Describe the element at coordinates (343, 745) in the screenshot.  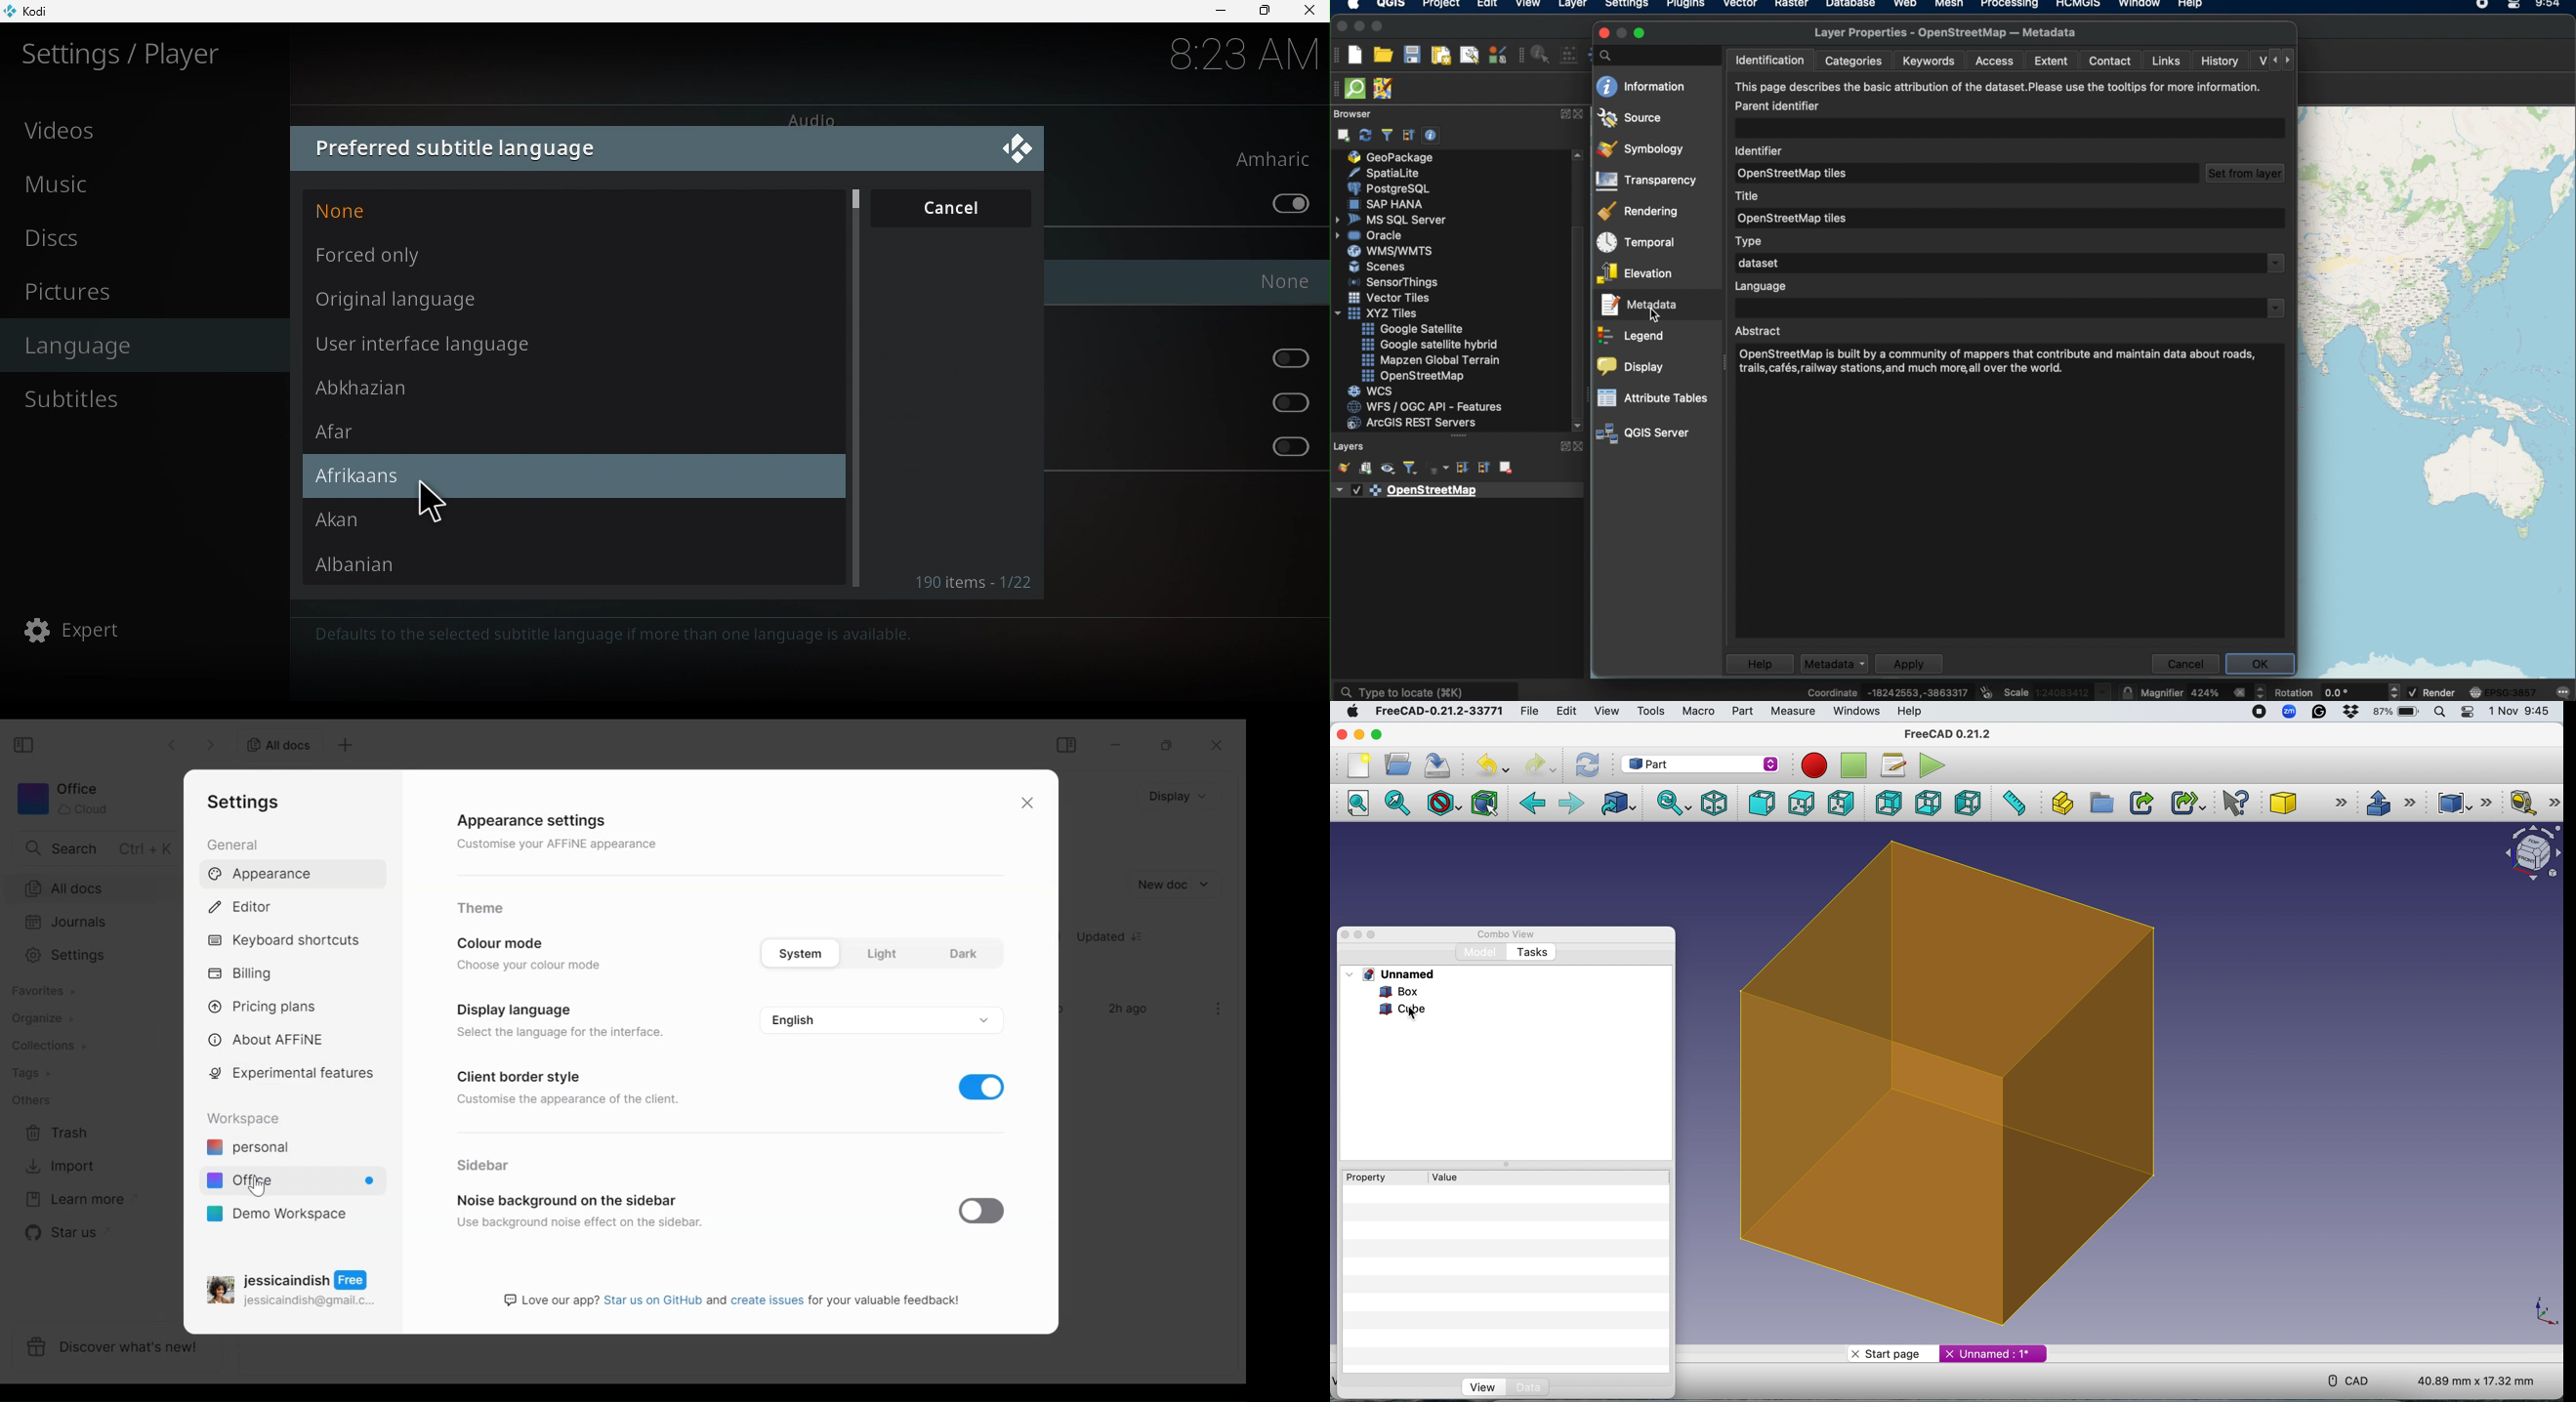
I see `Add` at that location.